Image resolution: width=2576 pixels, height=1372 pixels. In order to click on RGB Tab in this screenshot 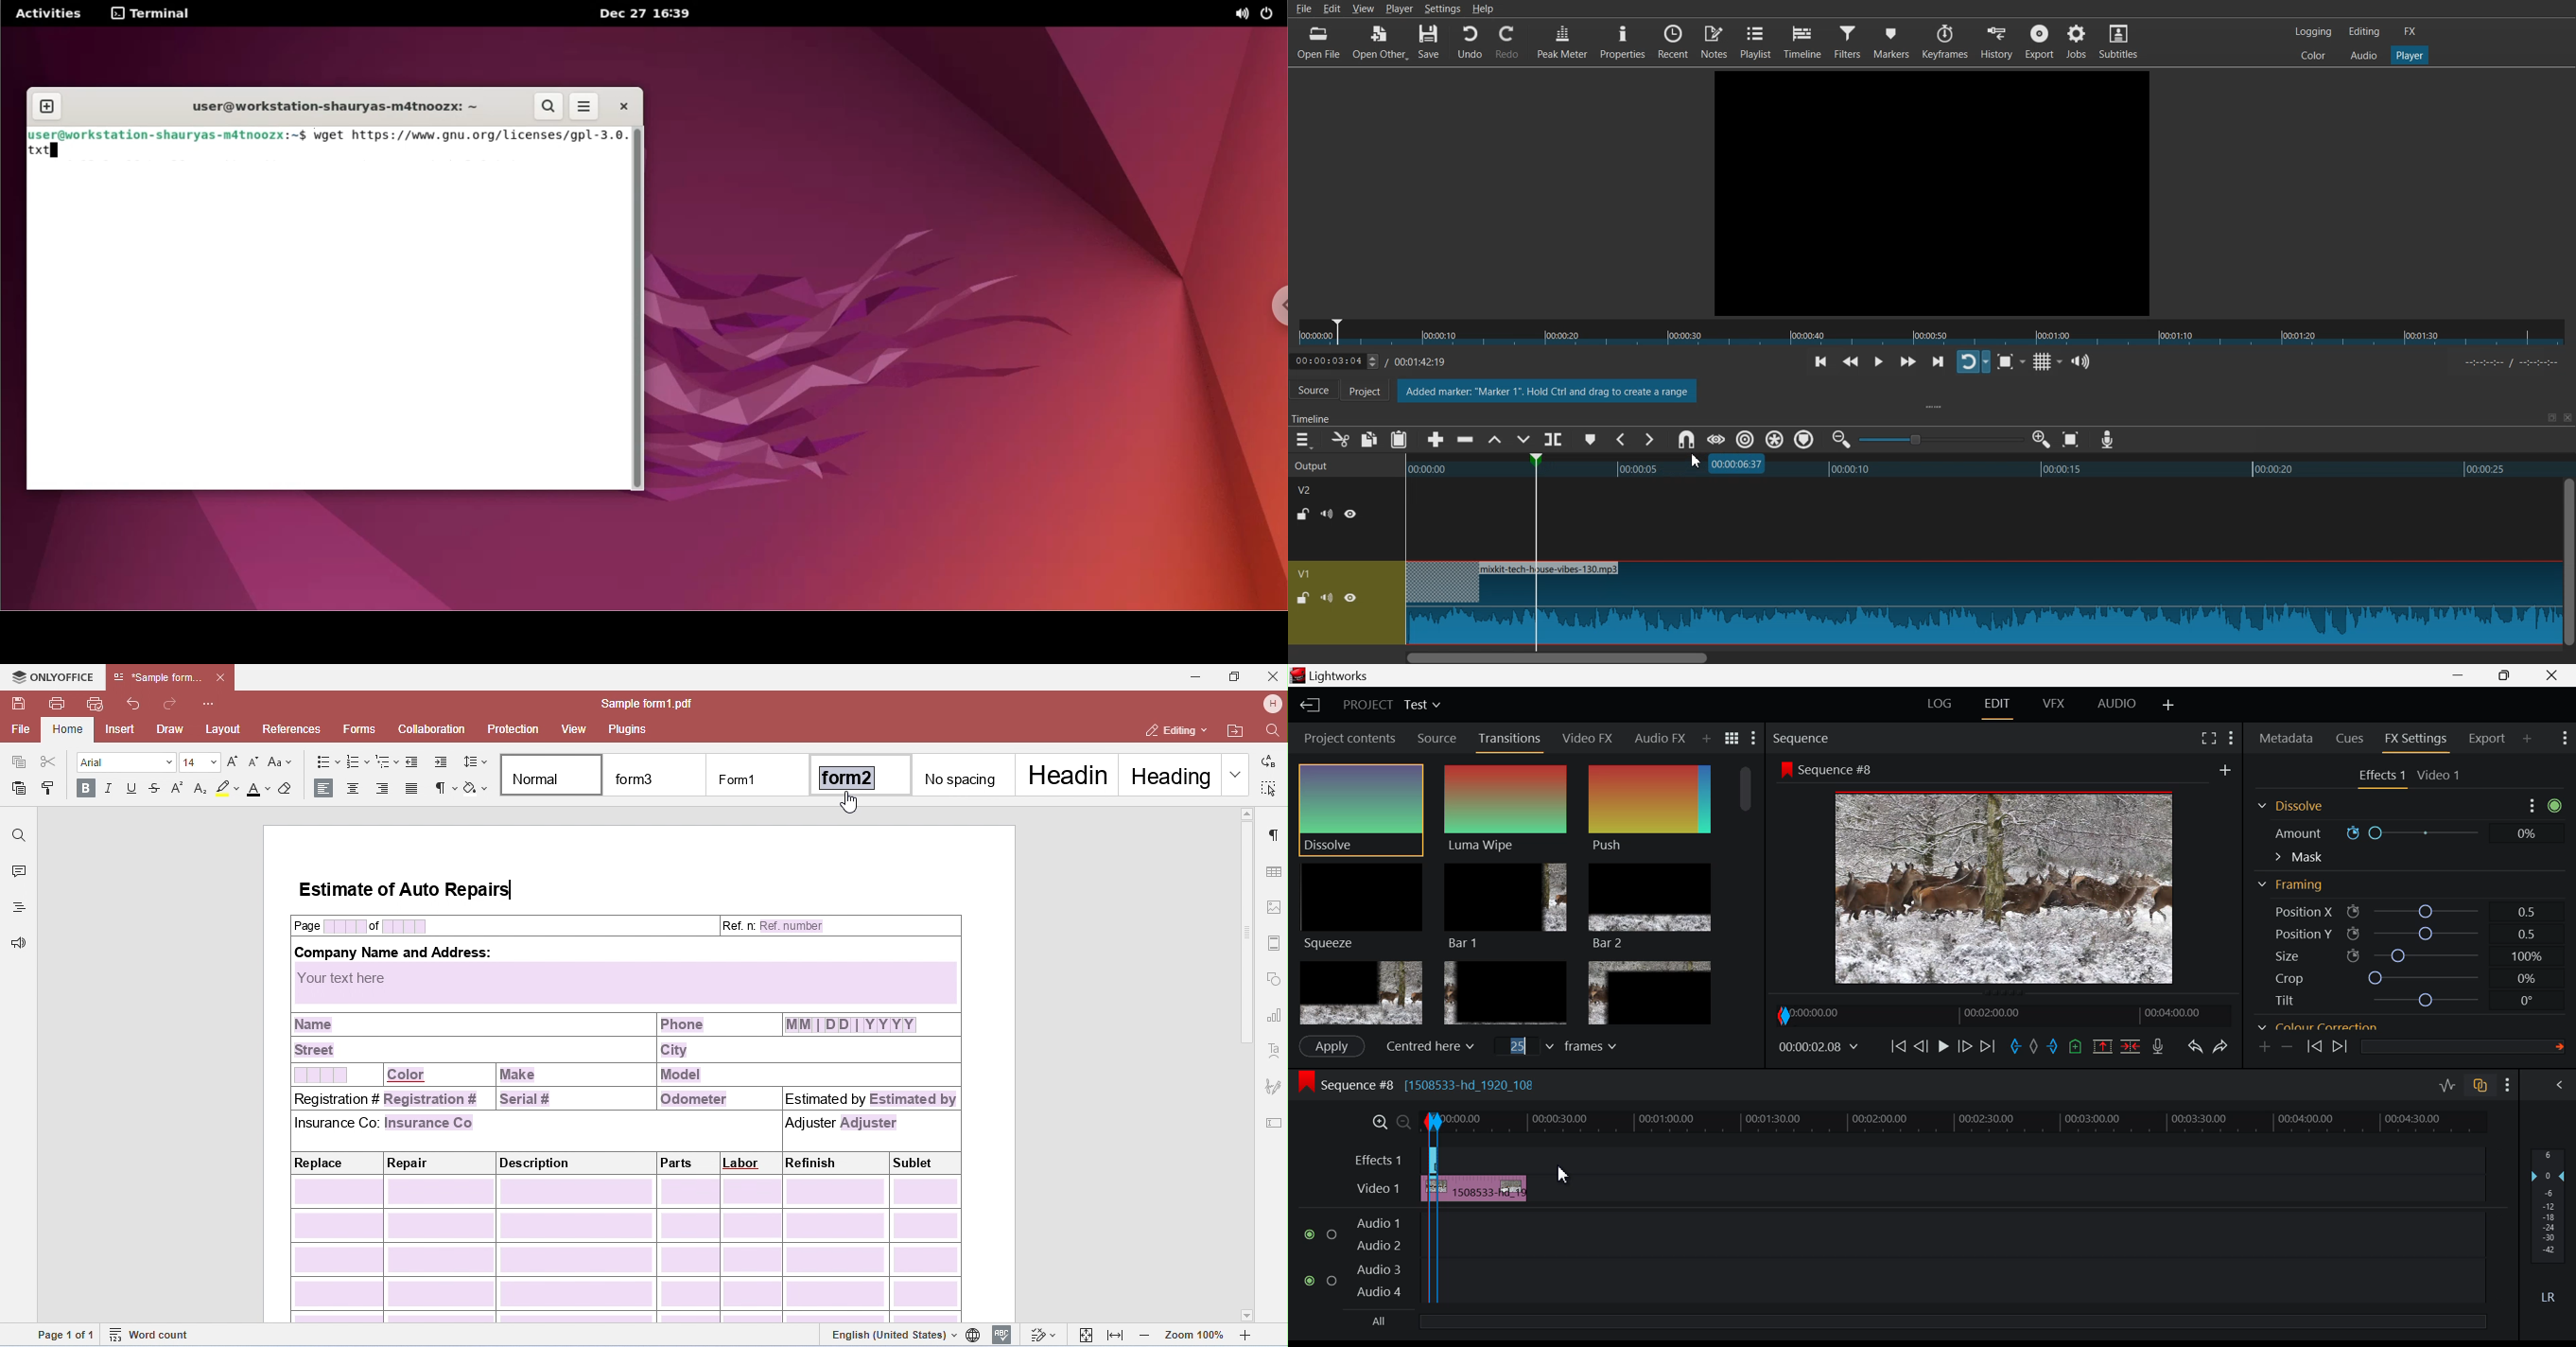, I will do `click(2435, 979)`.